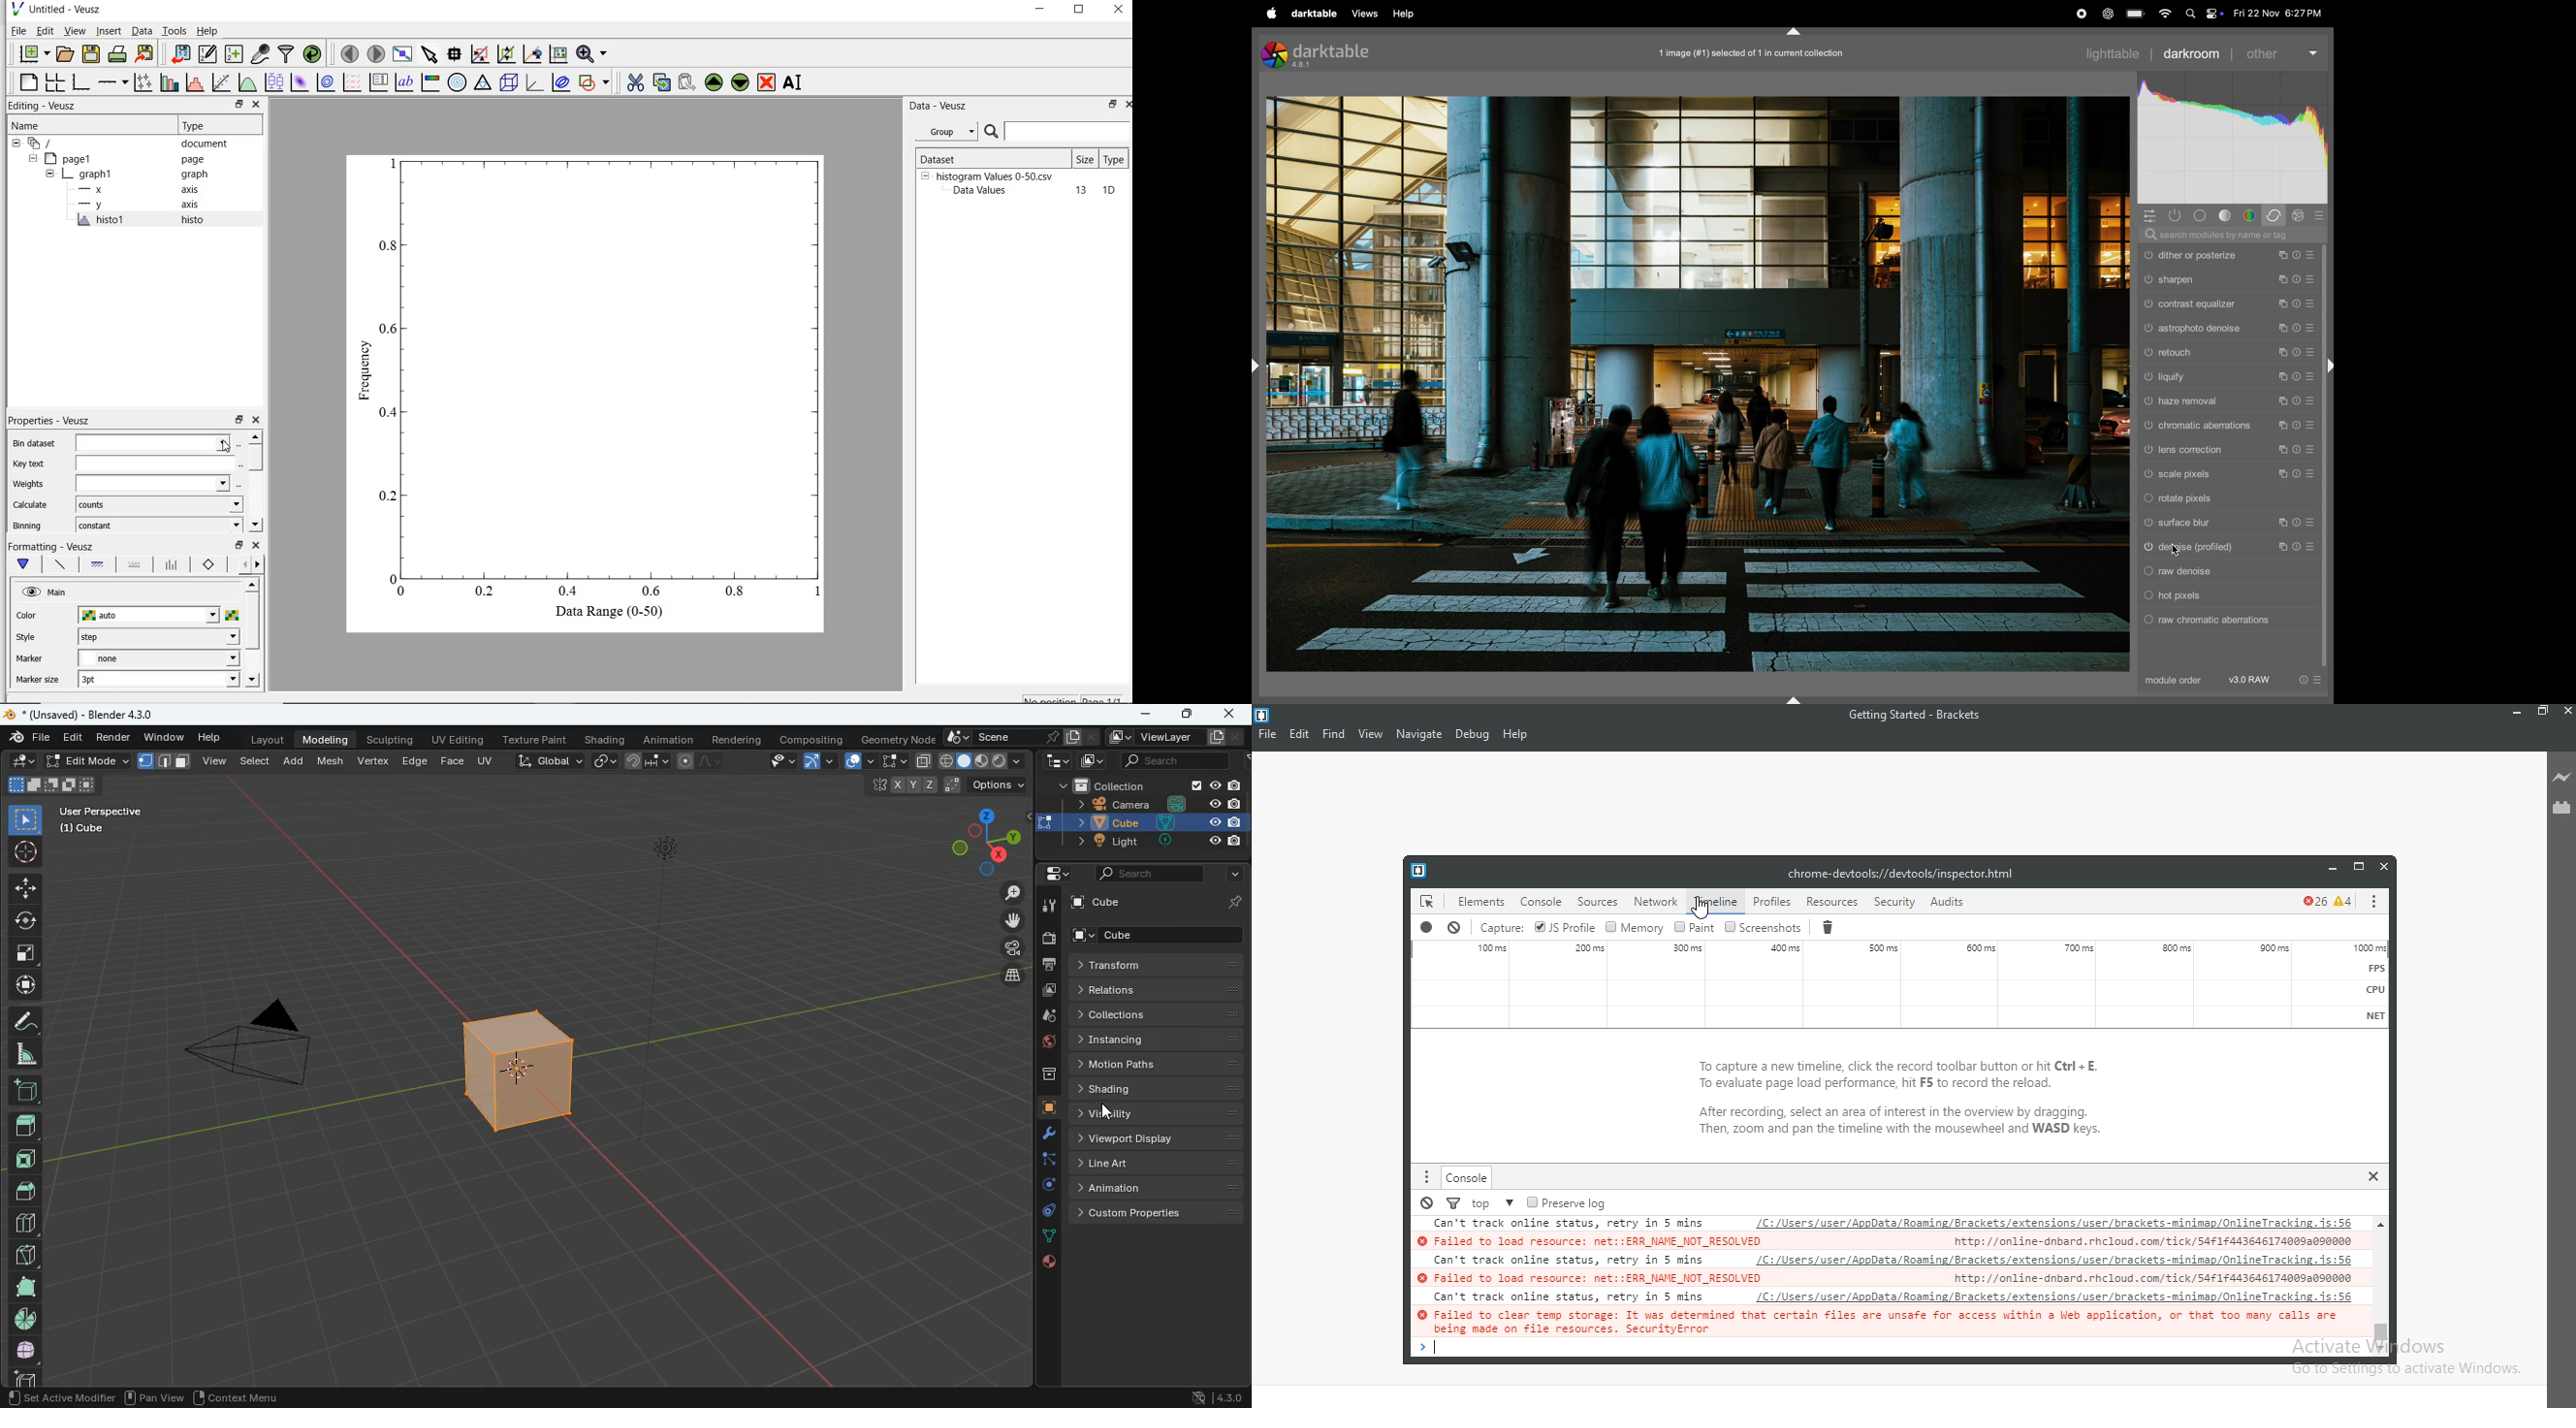 This screenshot has width=2576, height=1428. I want to click on spotlight search, so click(2191, 15).